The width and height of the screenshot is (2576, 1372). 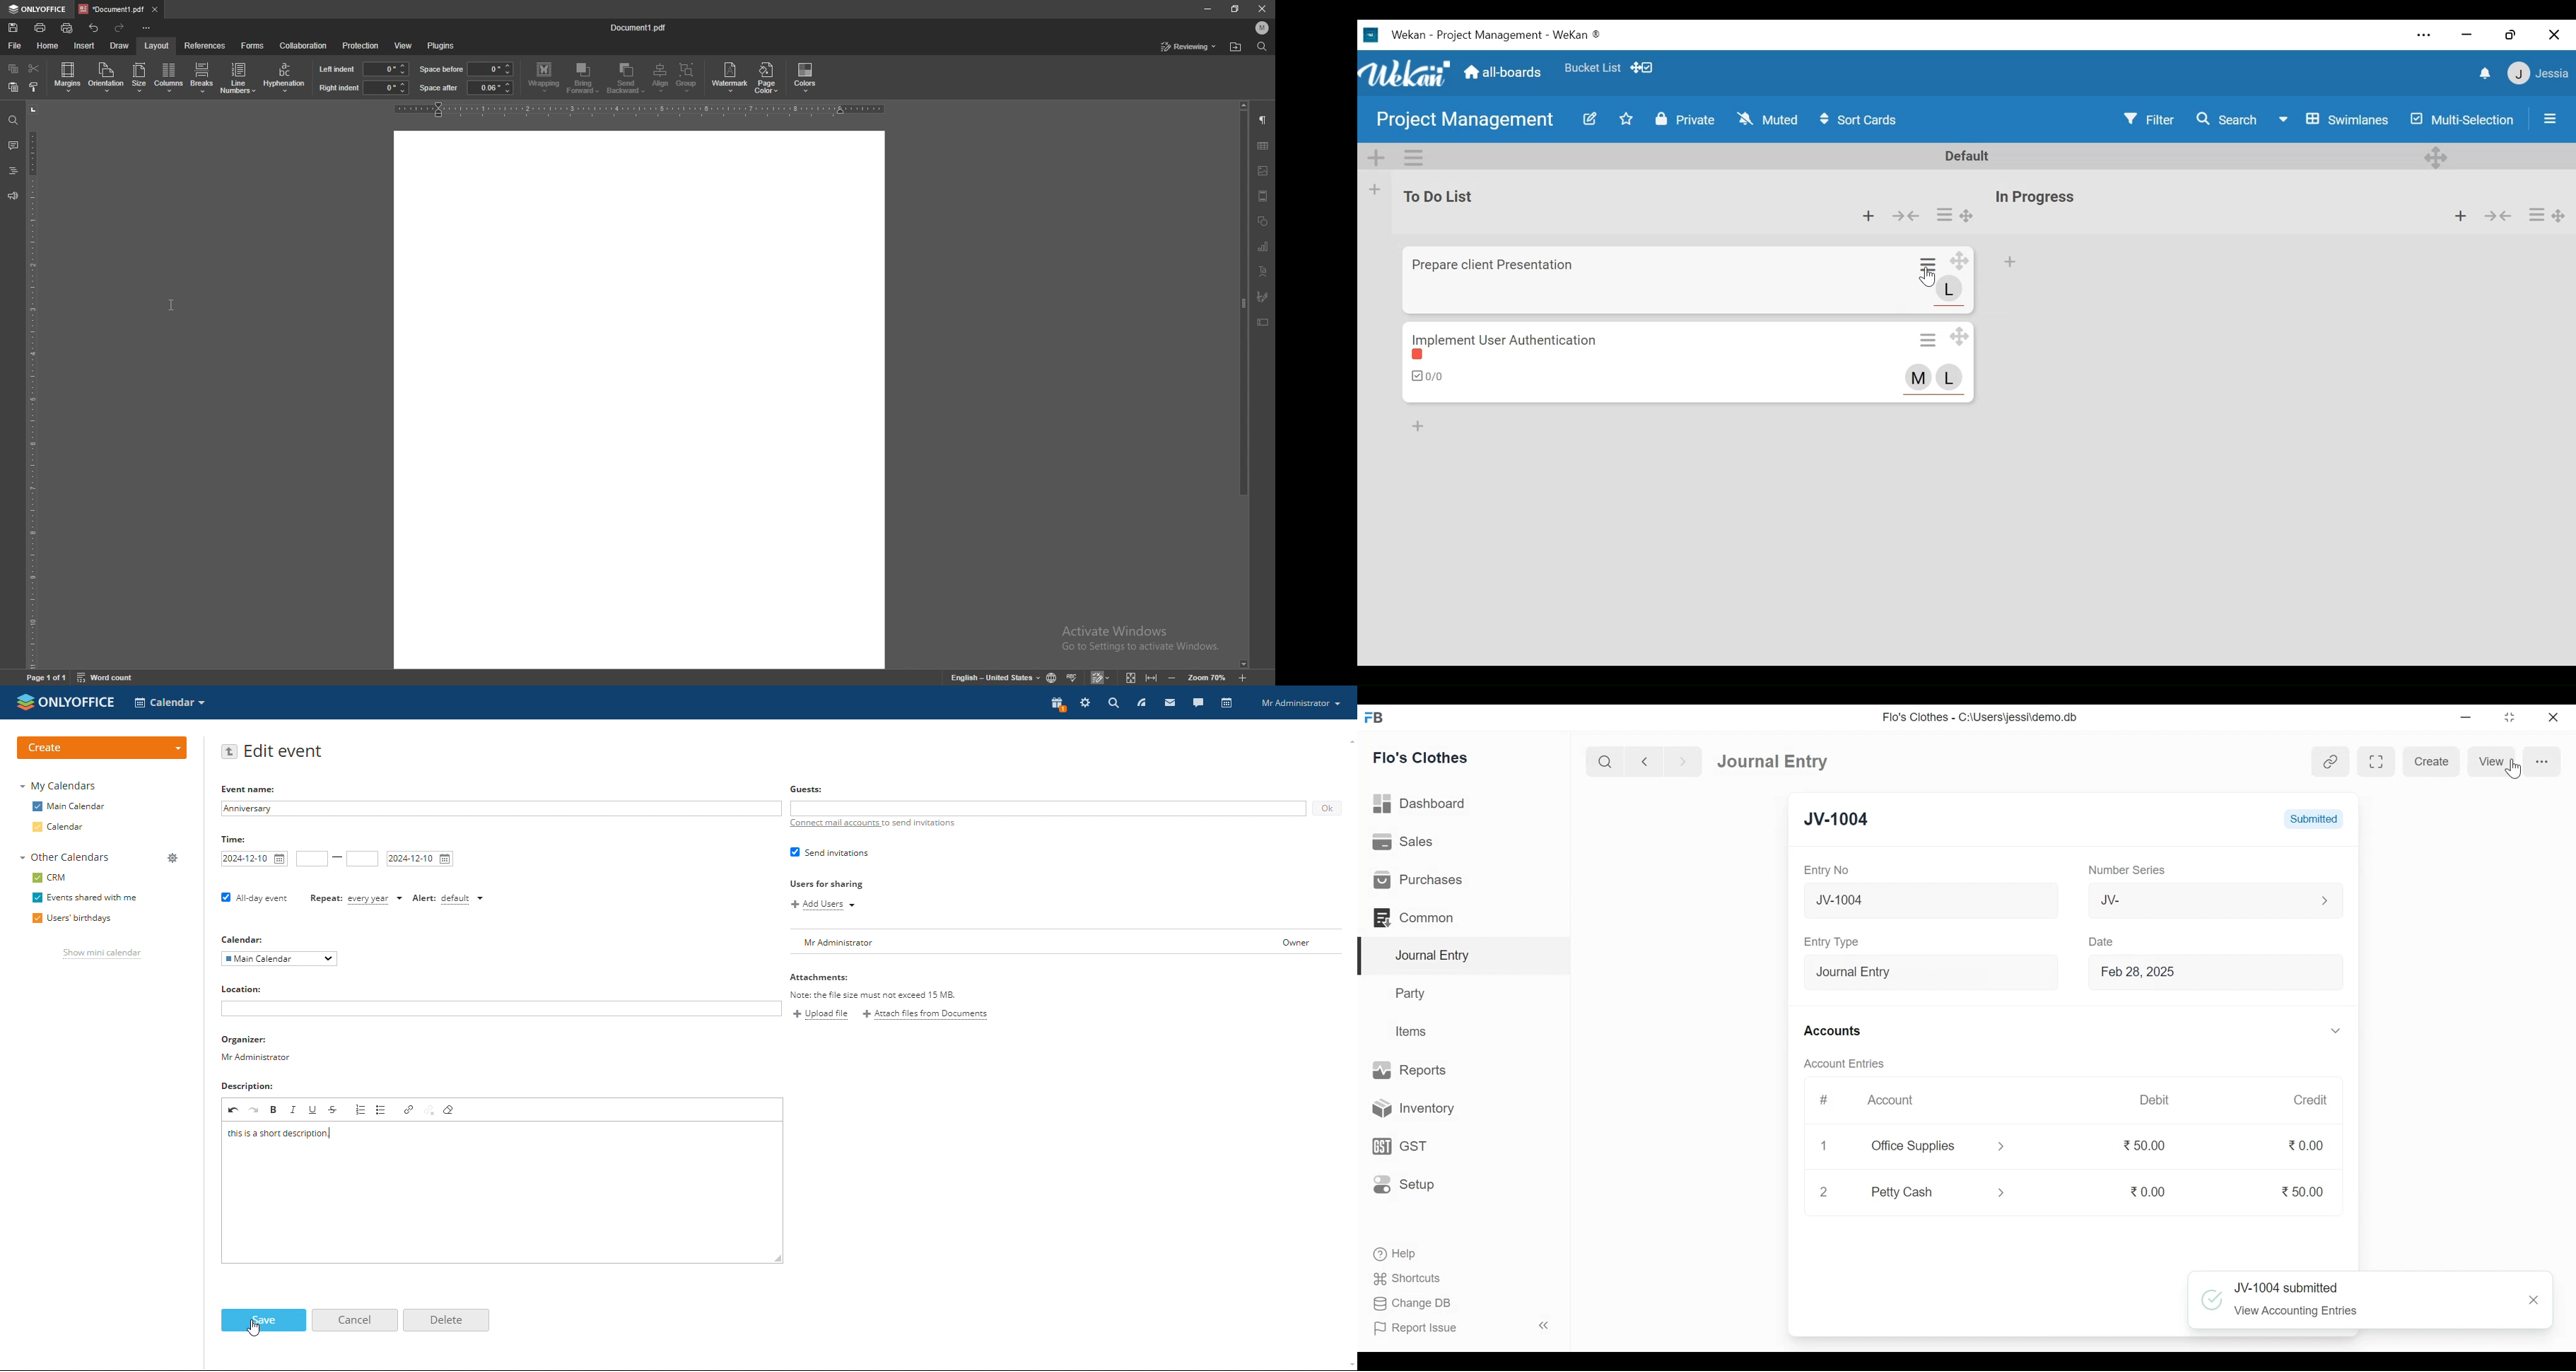 What do you see at coordinates (2356, 1043) in the screenshot?
I see `Vertical Scroll bar` at bounding box center [2356, 1043].